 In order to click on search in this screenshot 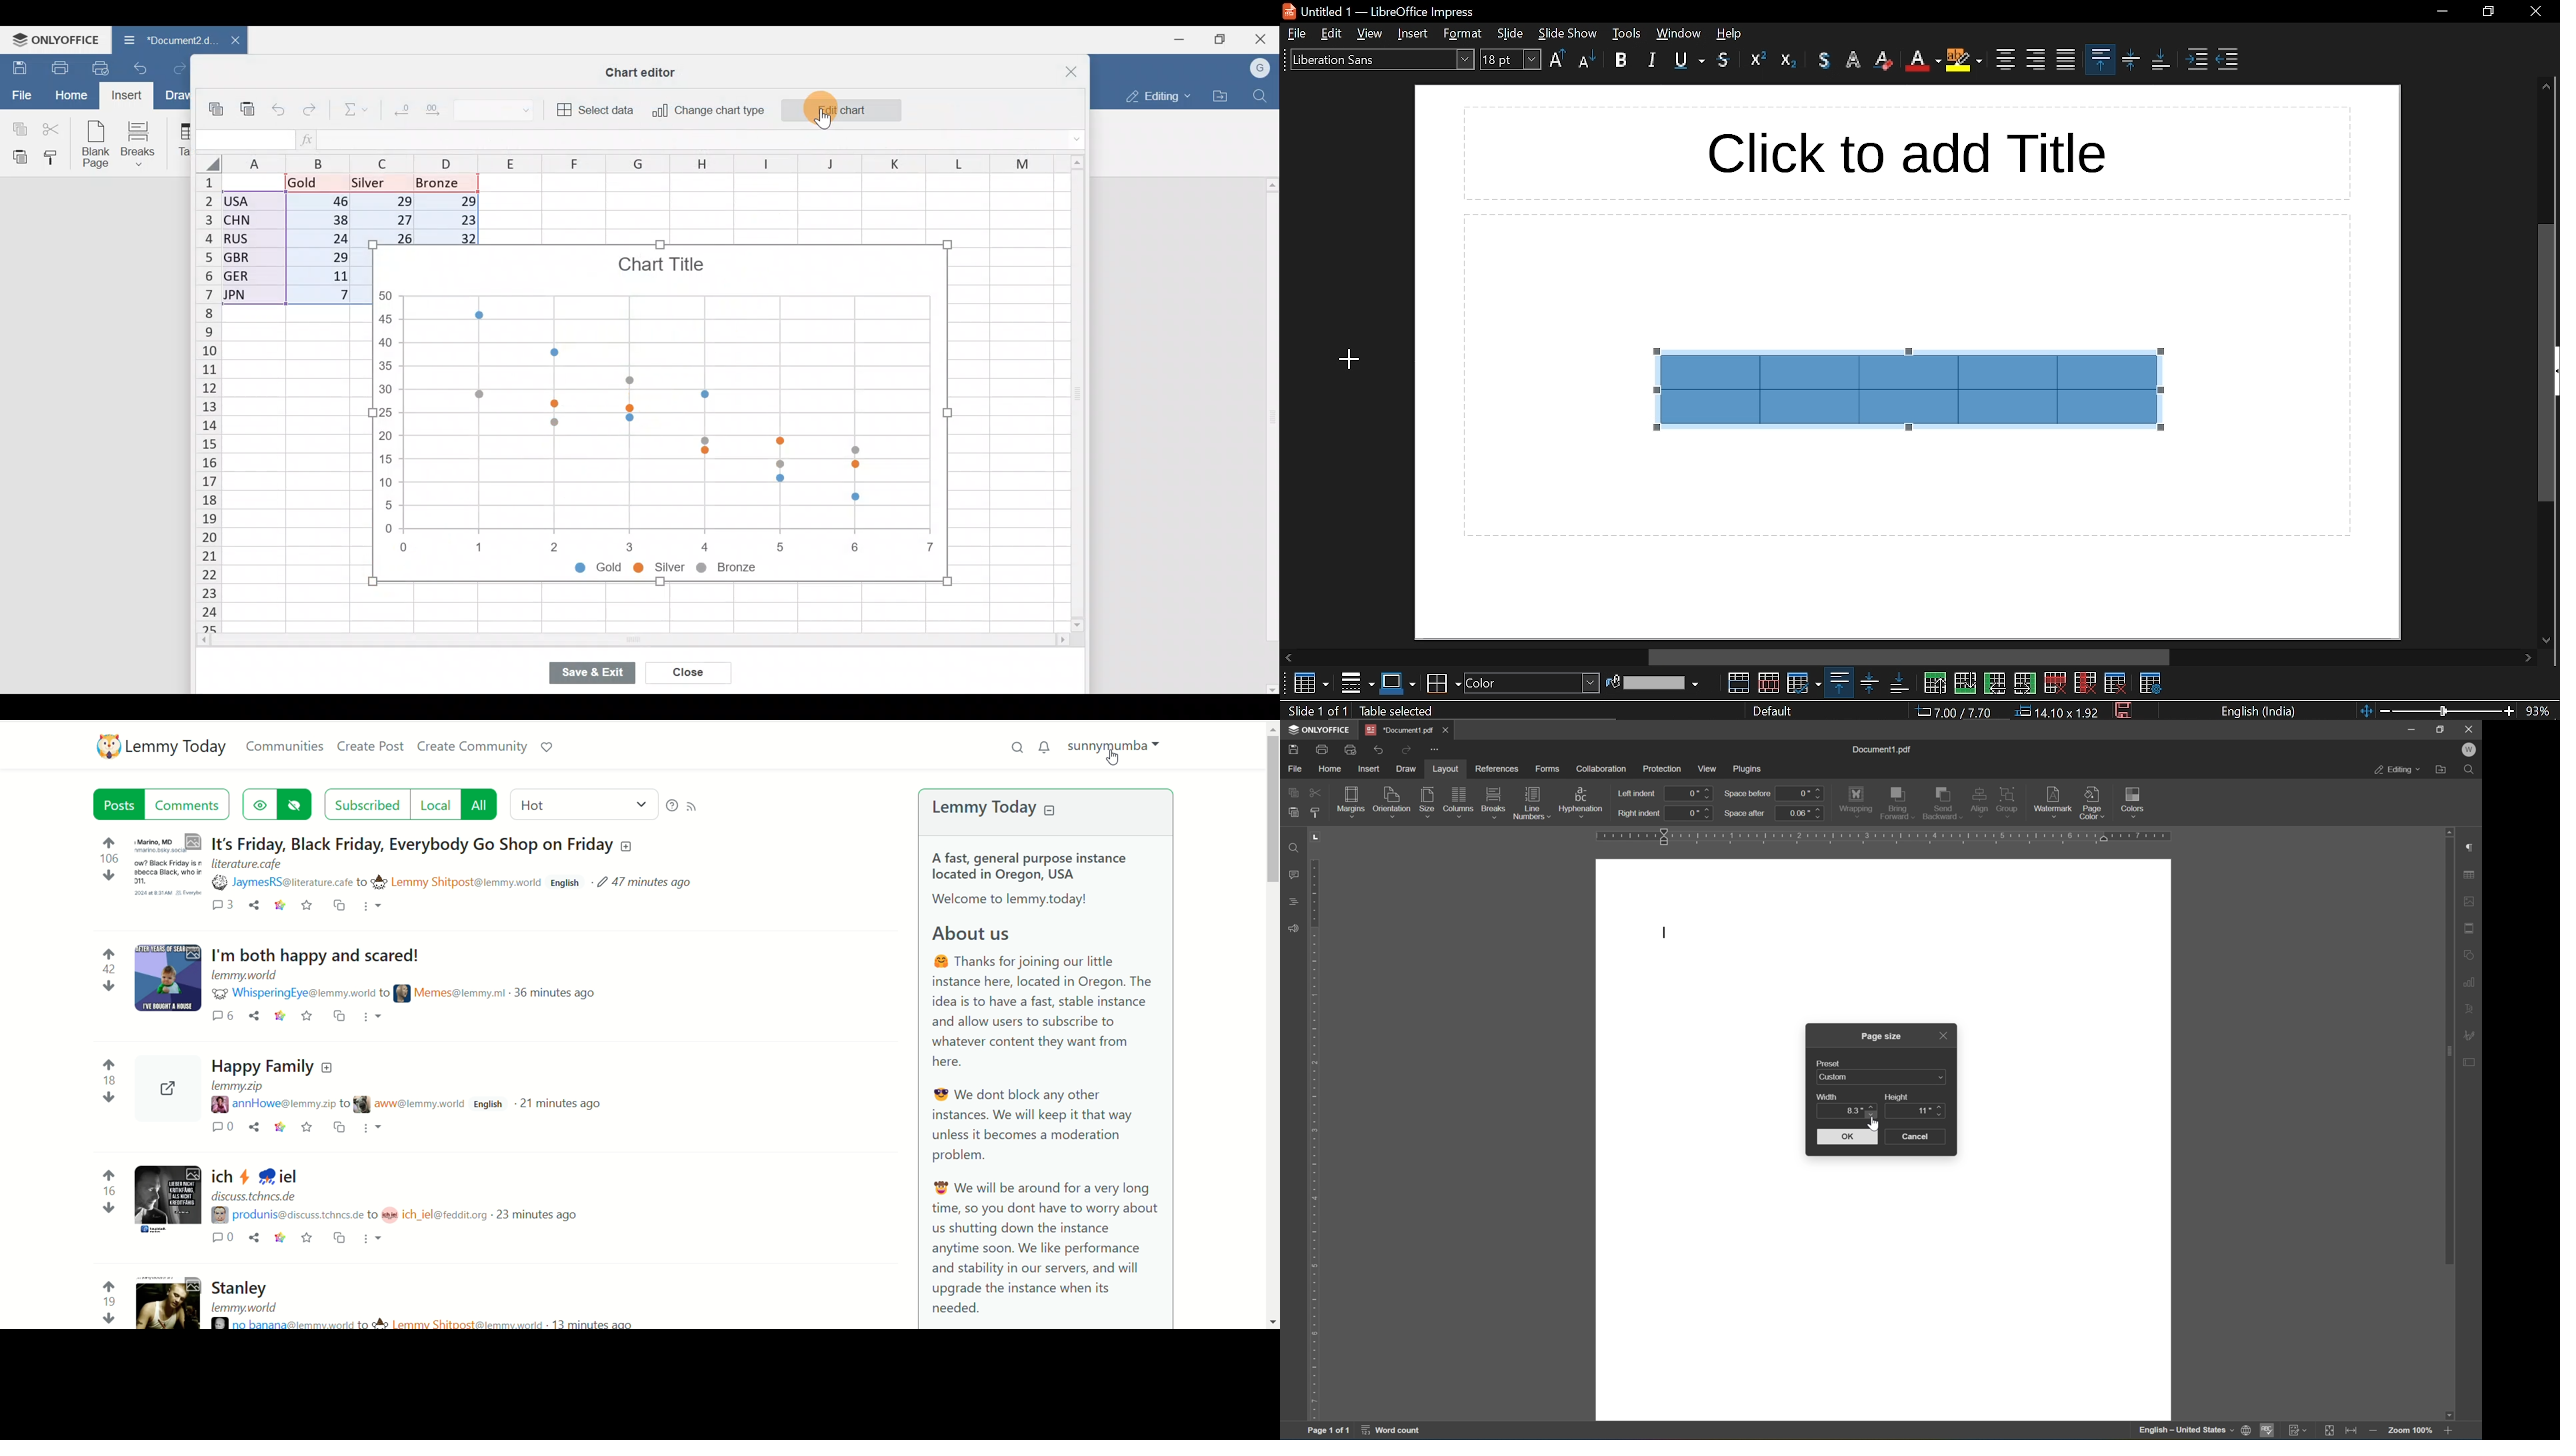, I will do `click(1013, 746)`.